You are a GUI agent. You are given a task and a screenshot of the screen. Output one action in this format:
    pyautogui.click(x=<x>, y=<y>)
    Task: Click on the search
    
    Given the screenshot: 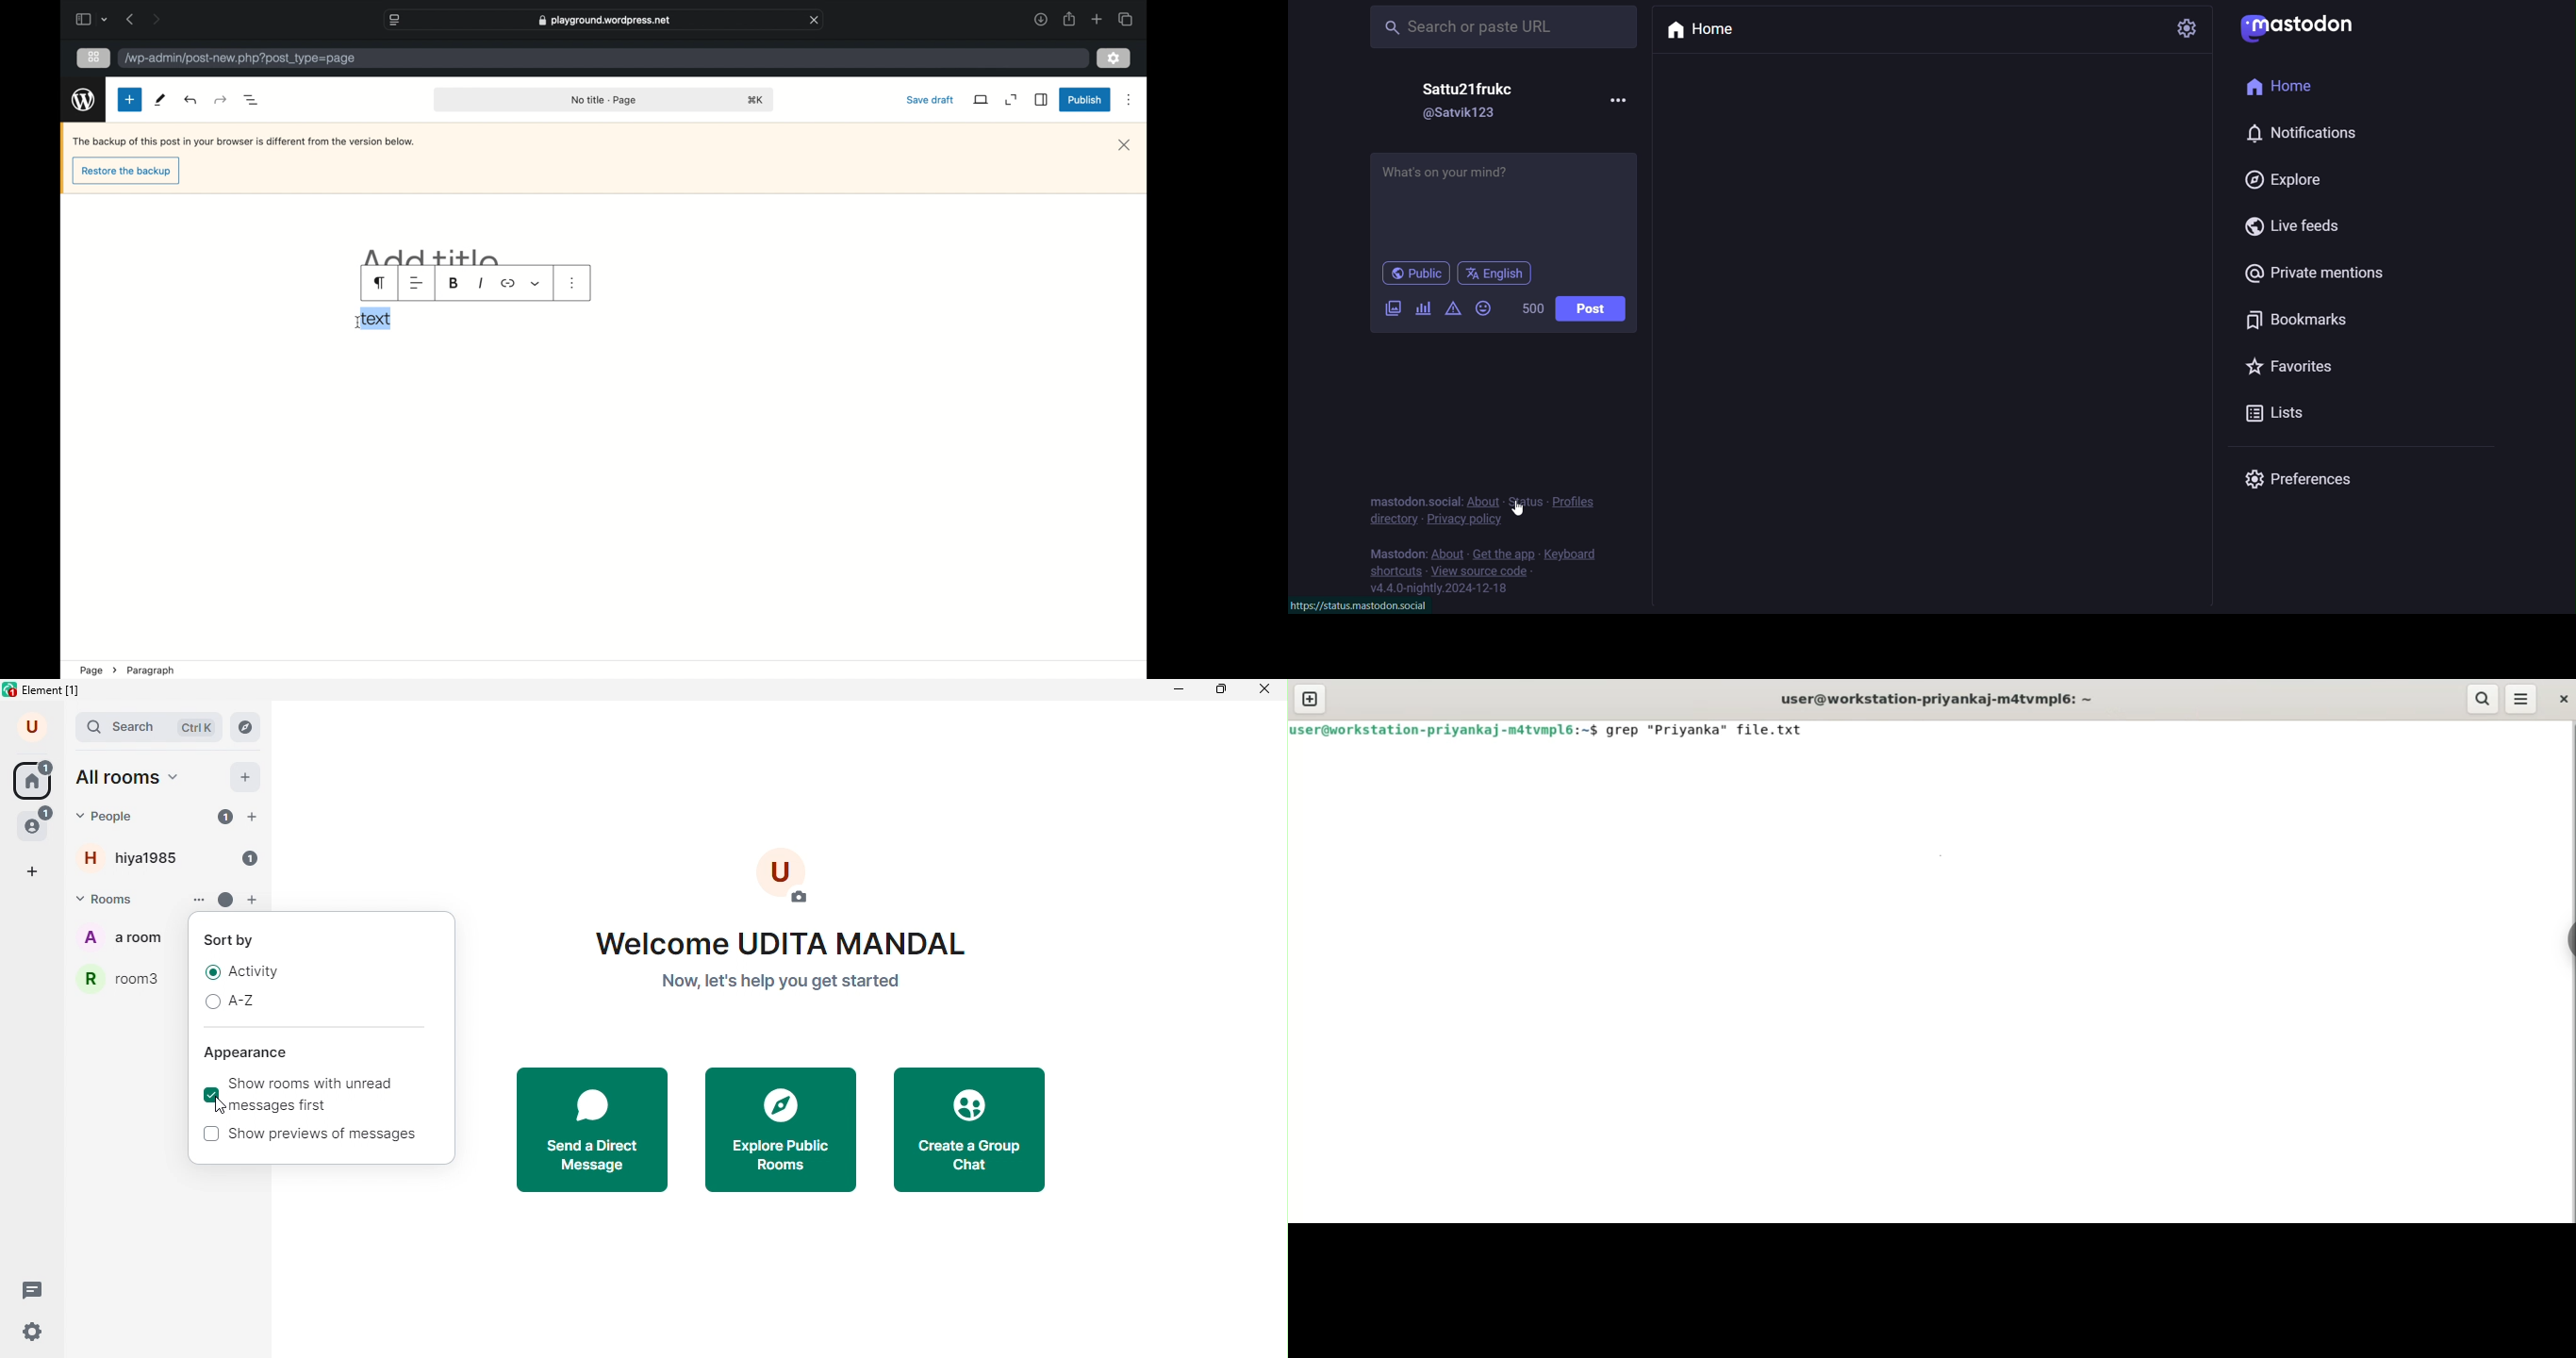 What is the action you would take?
    pyautogui.click(x=2484, y=699)
    